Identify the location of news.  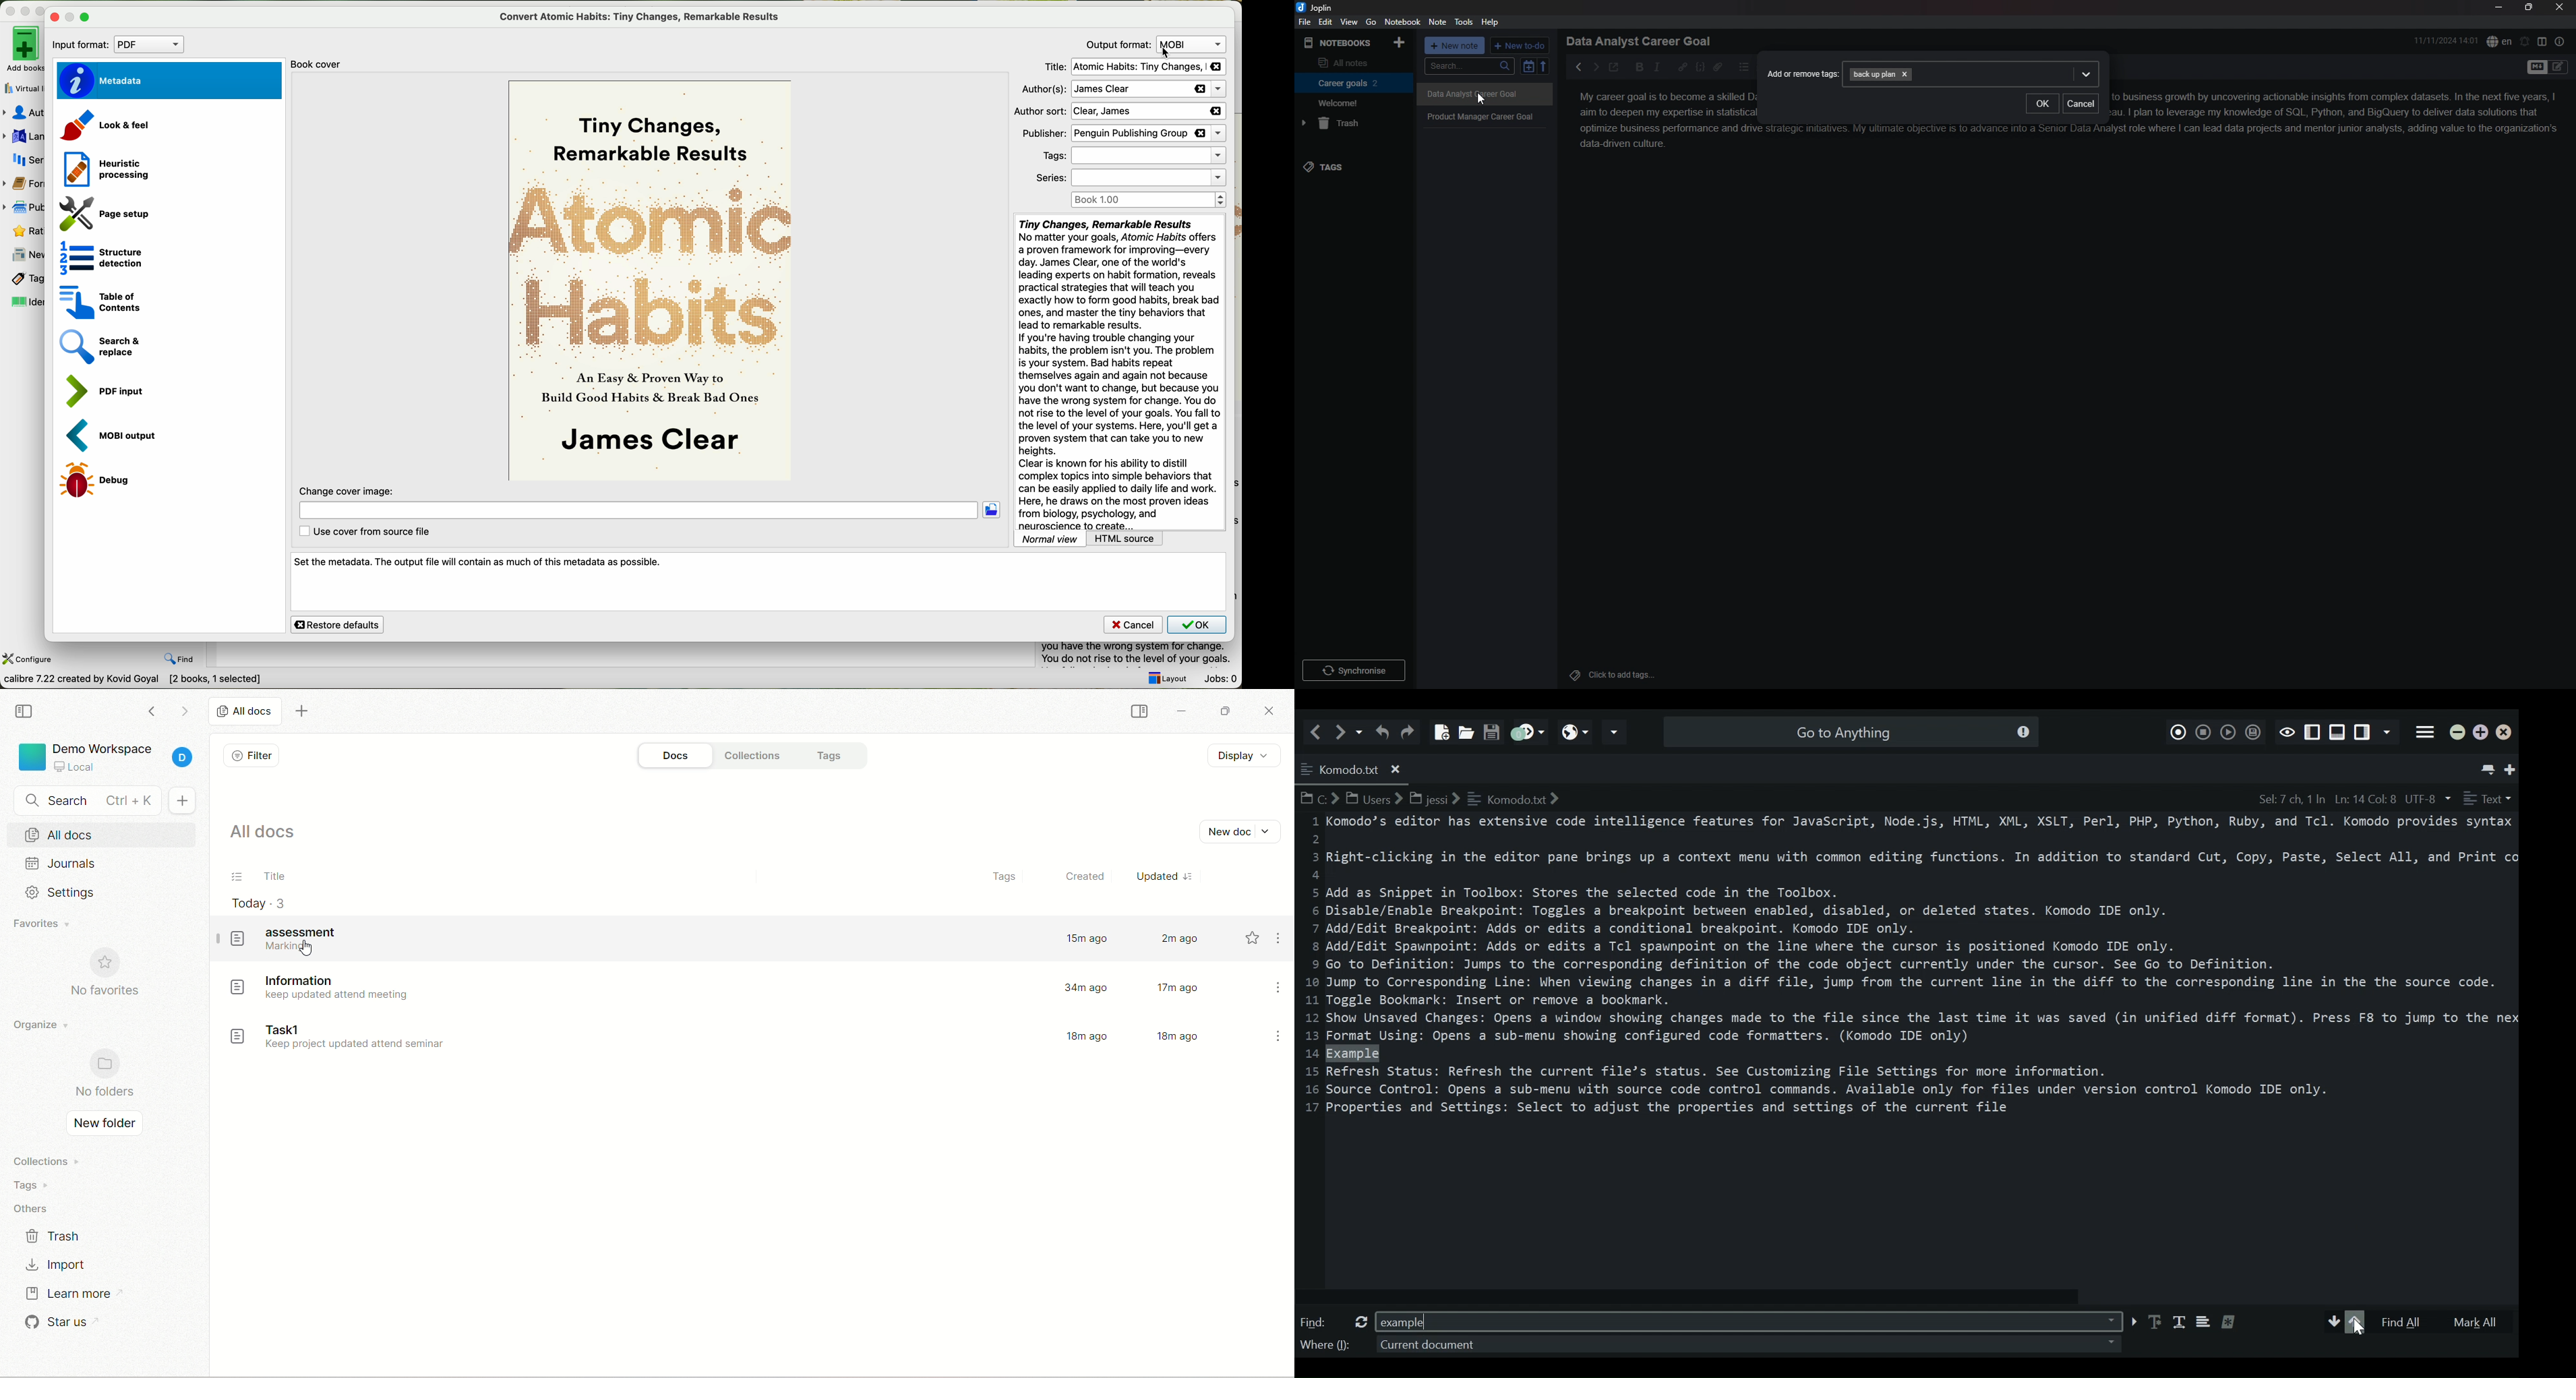
(24, 254).